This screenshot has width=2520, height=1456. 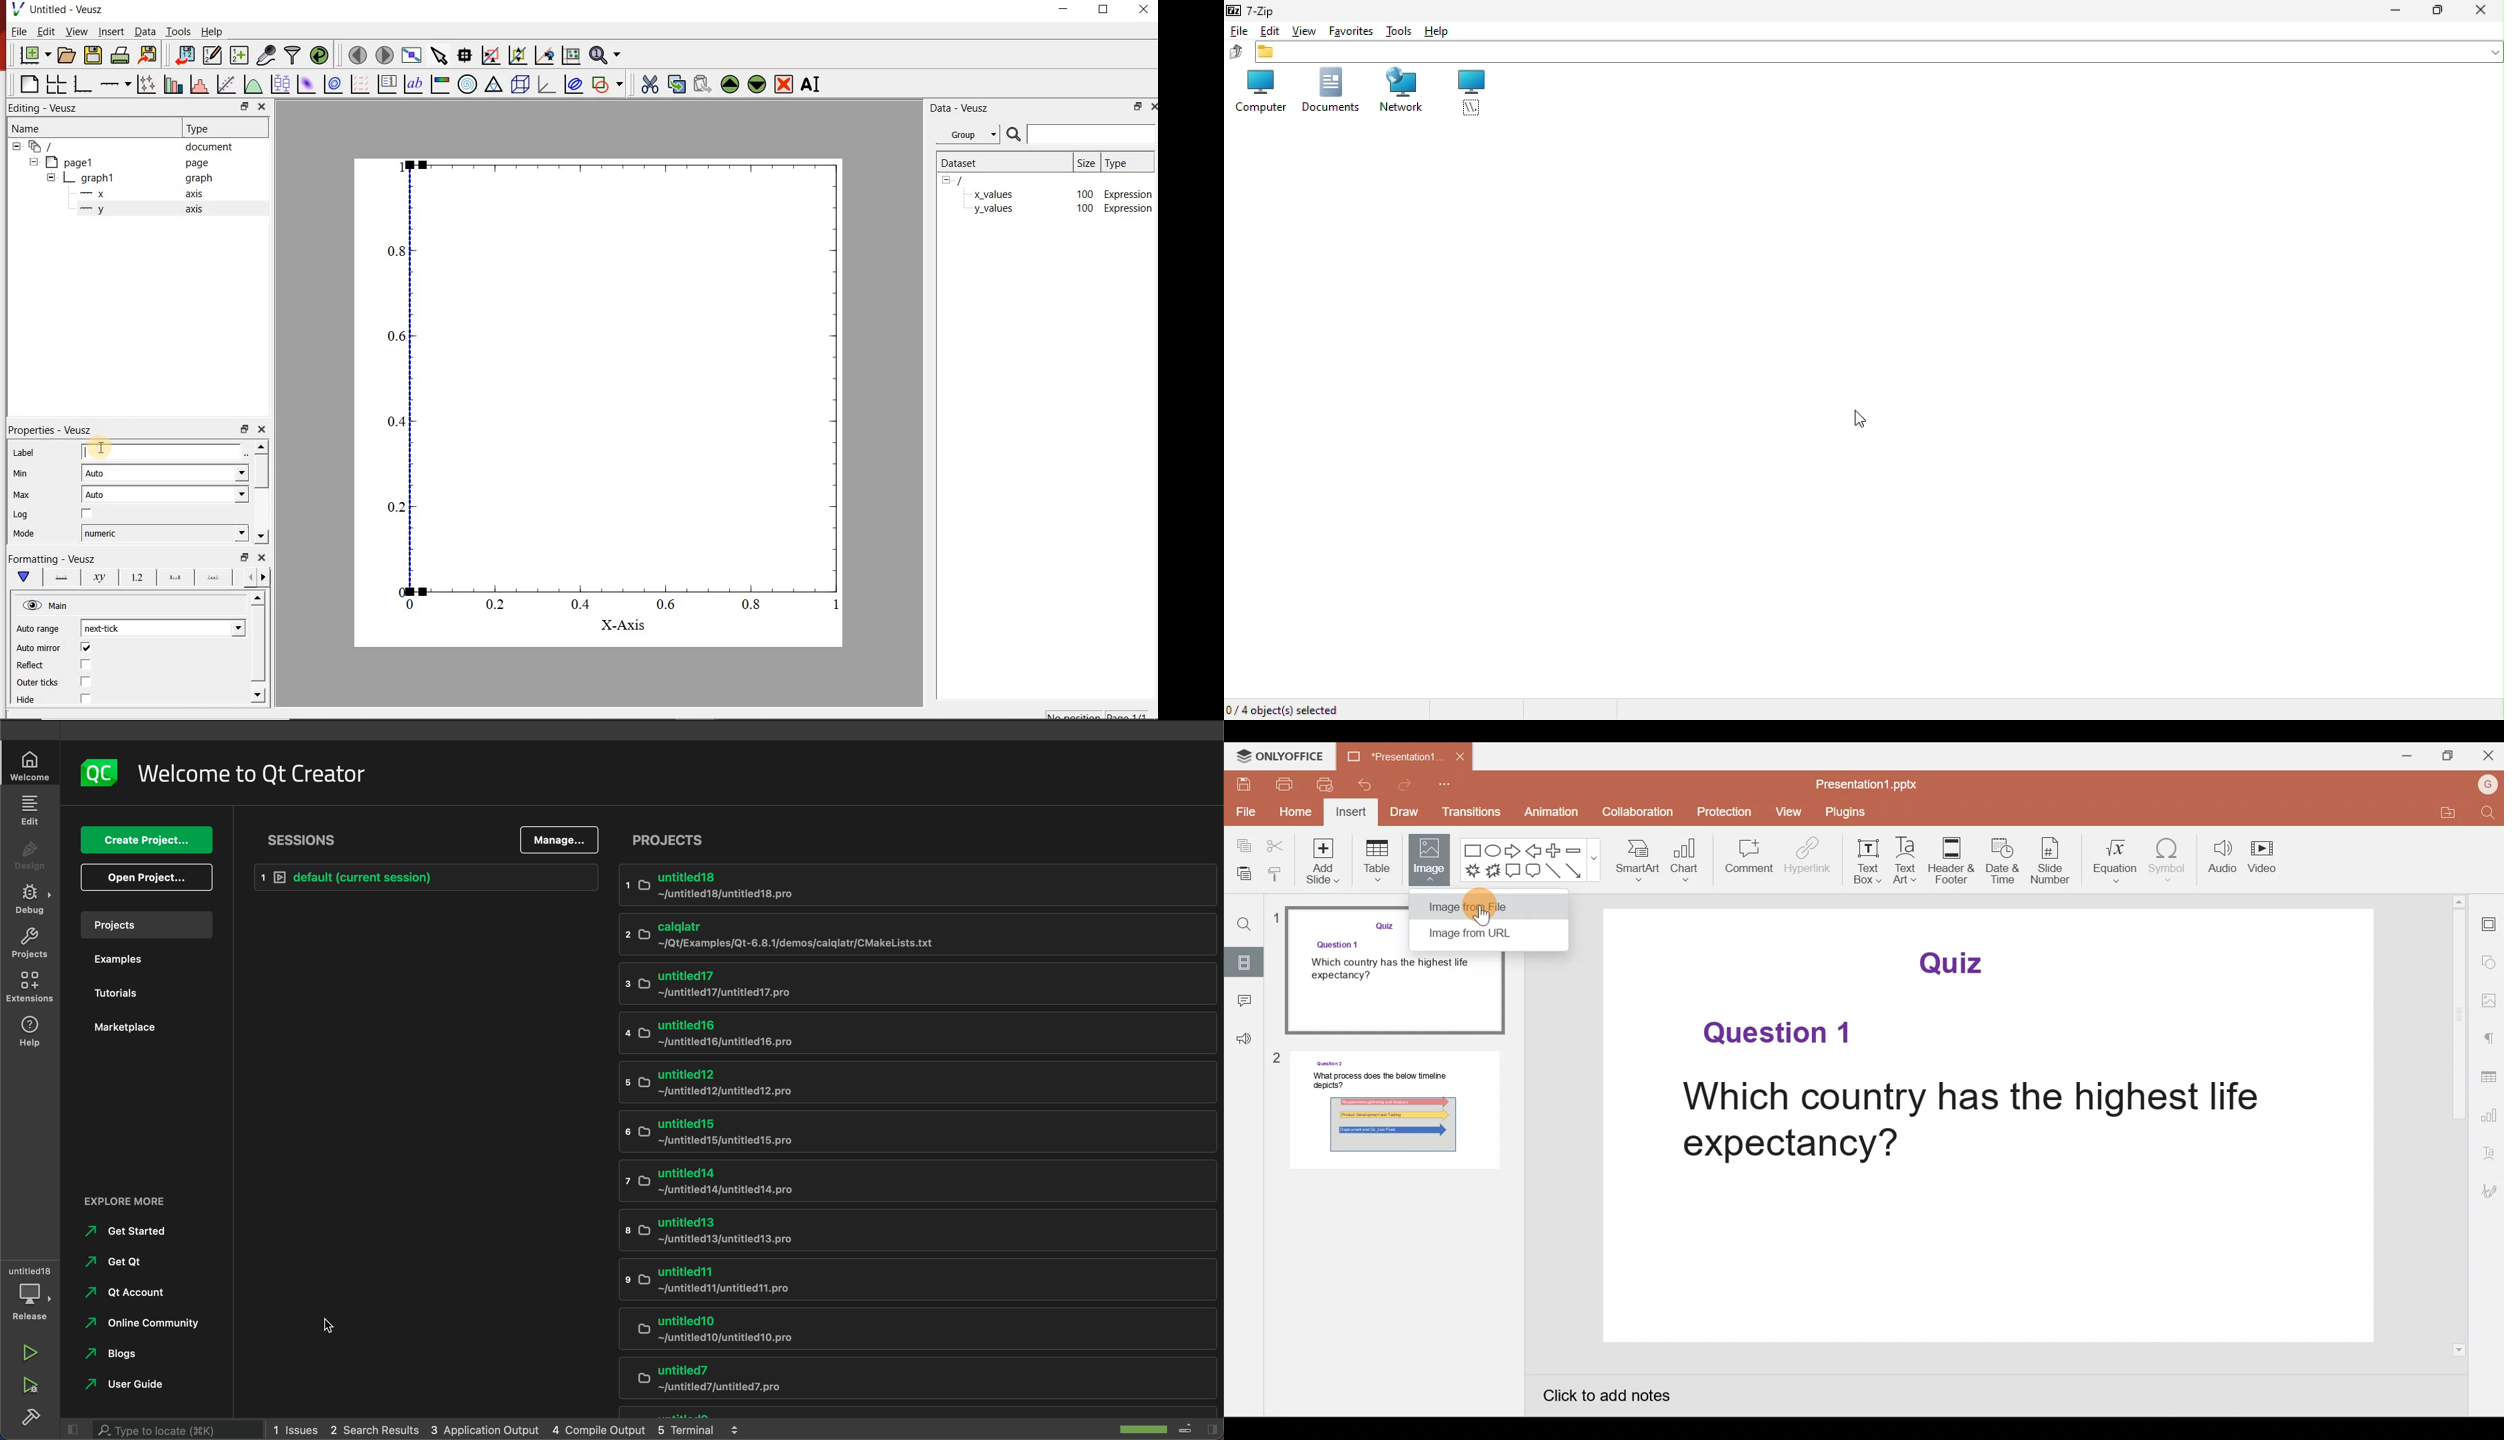 What do you see at coordinates (22, 515) in the screenshot?
I see `| Log` at bounding box center [22, 515].